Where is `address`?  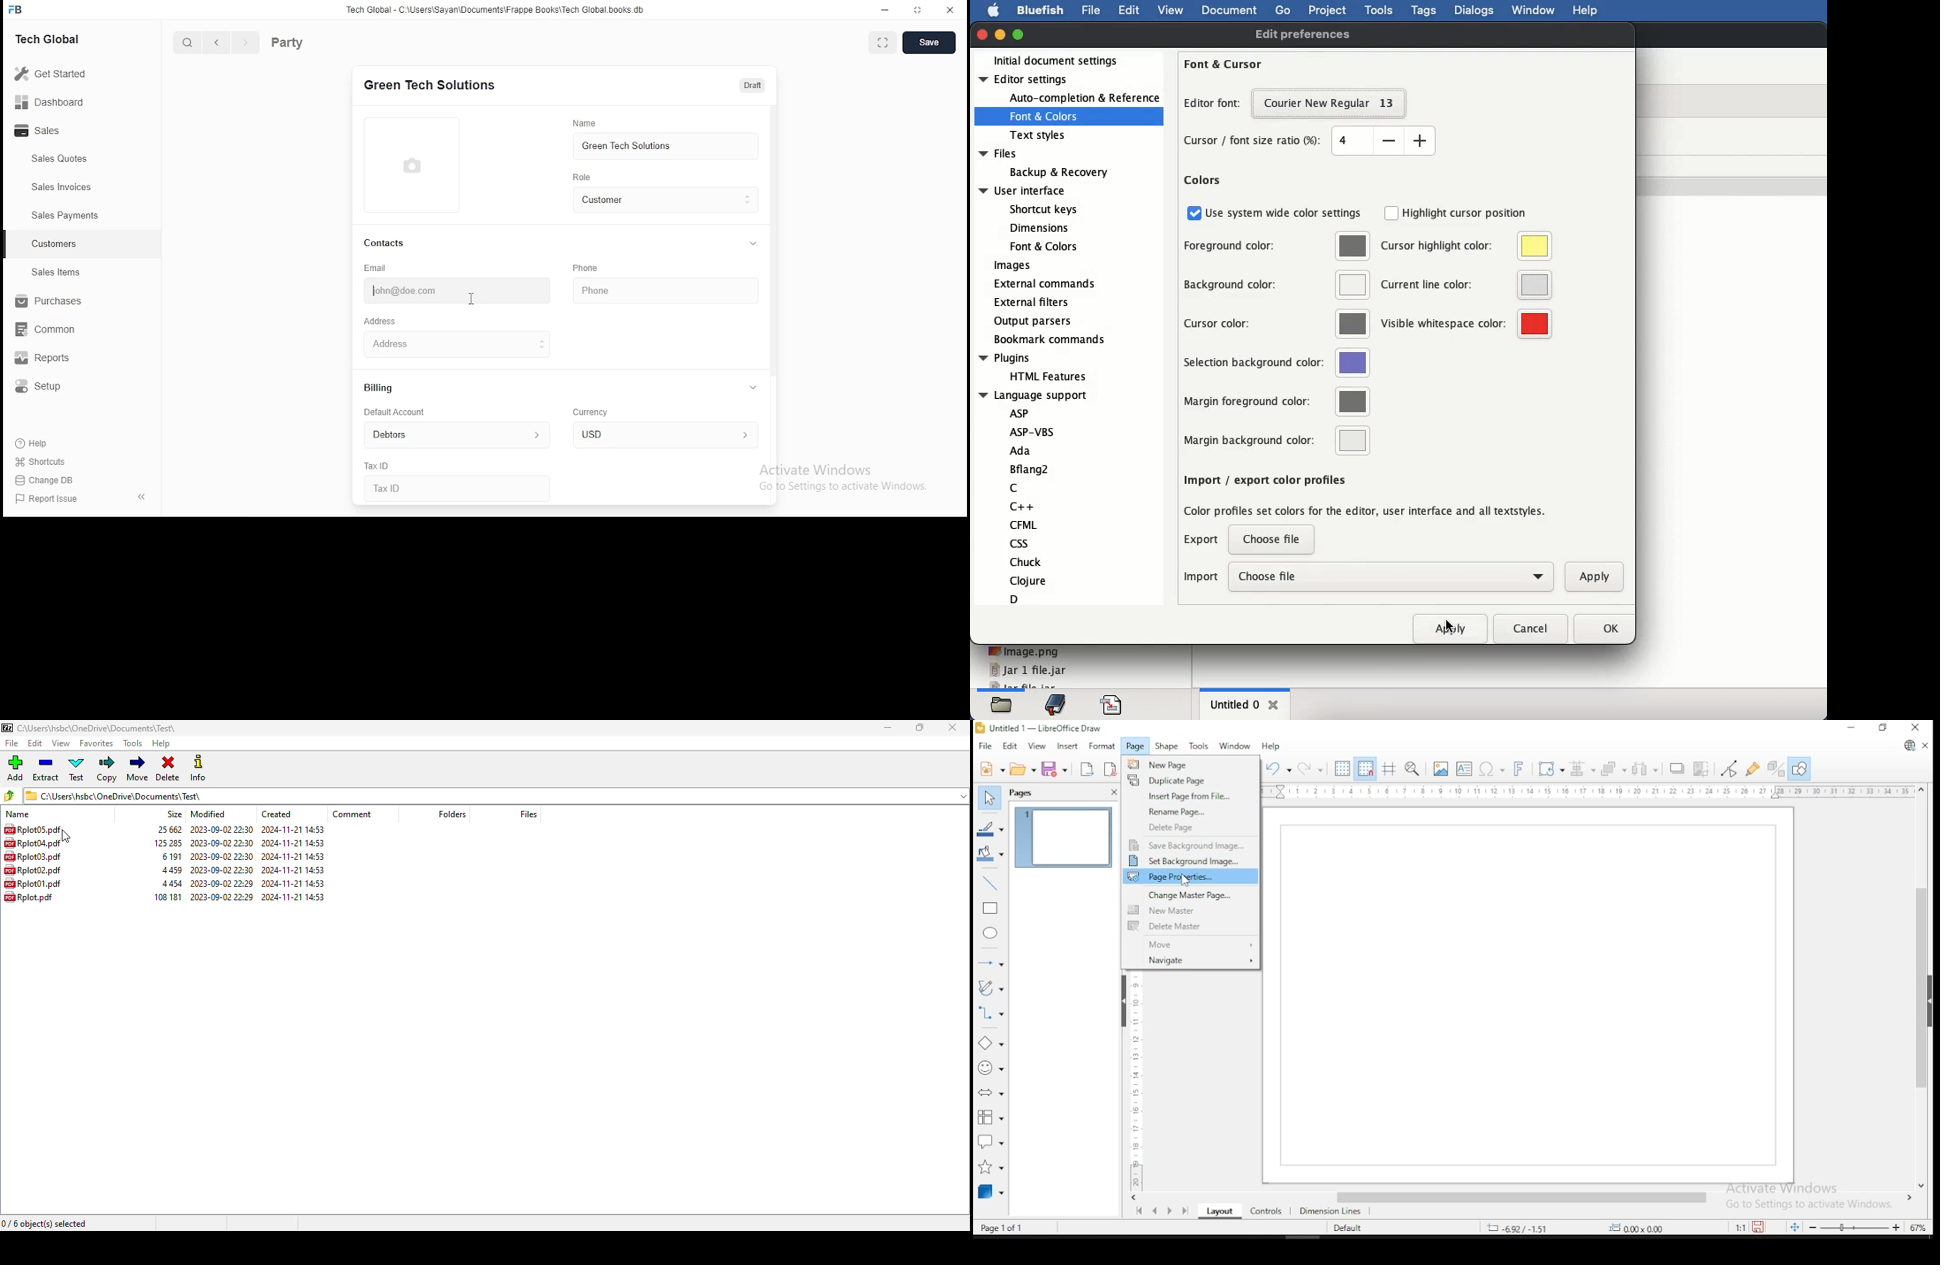
address is located at coordinates (436, 343).